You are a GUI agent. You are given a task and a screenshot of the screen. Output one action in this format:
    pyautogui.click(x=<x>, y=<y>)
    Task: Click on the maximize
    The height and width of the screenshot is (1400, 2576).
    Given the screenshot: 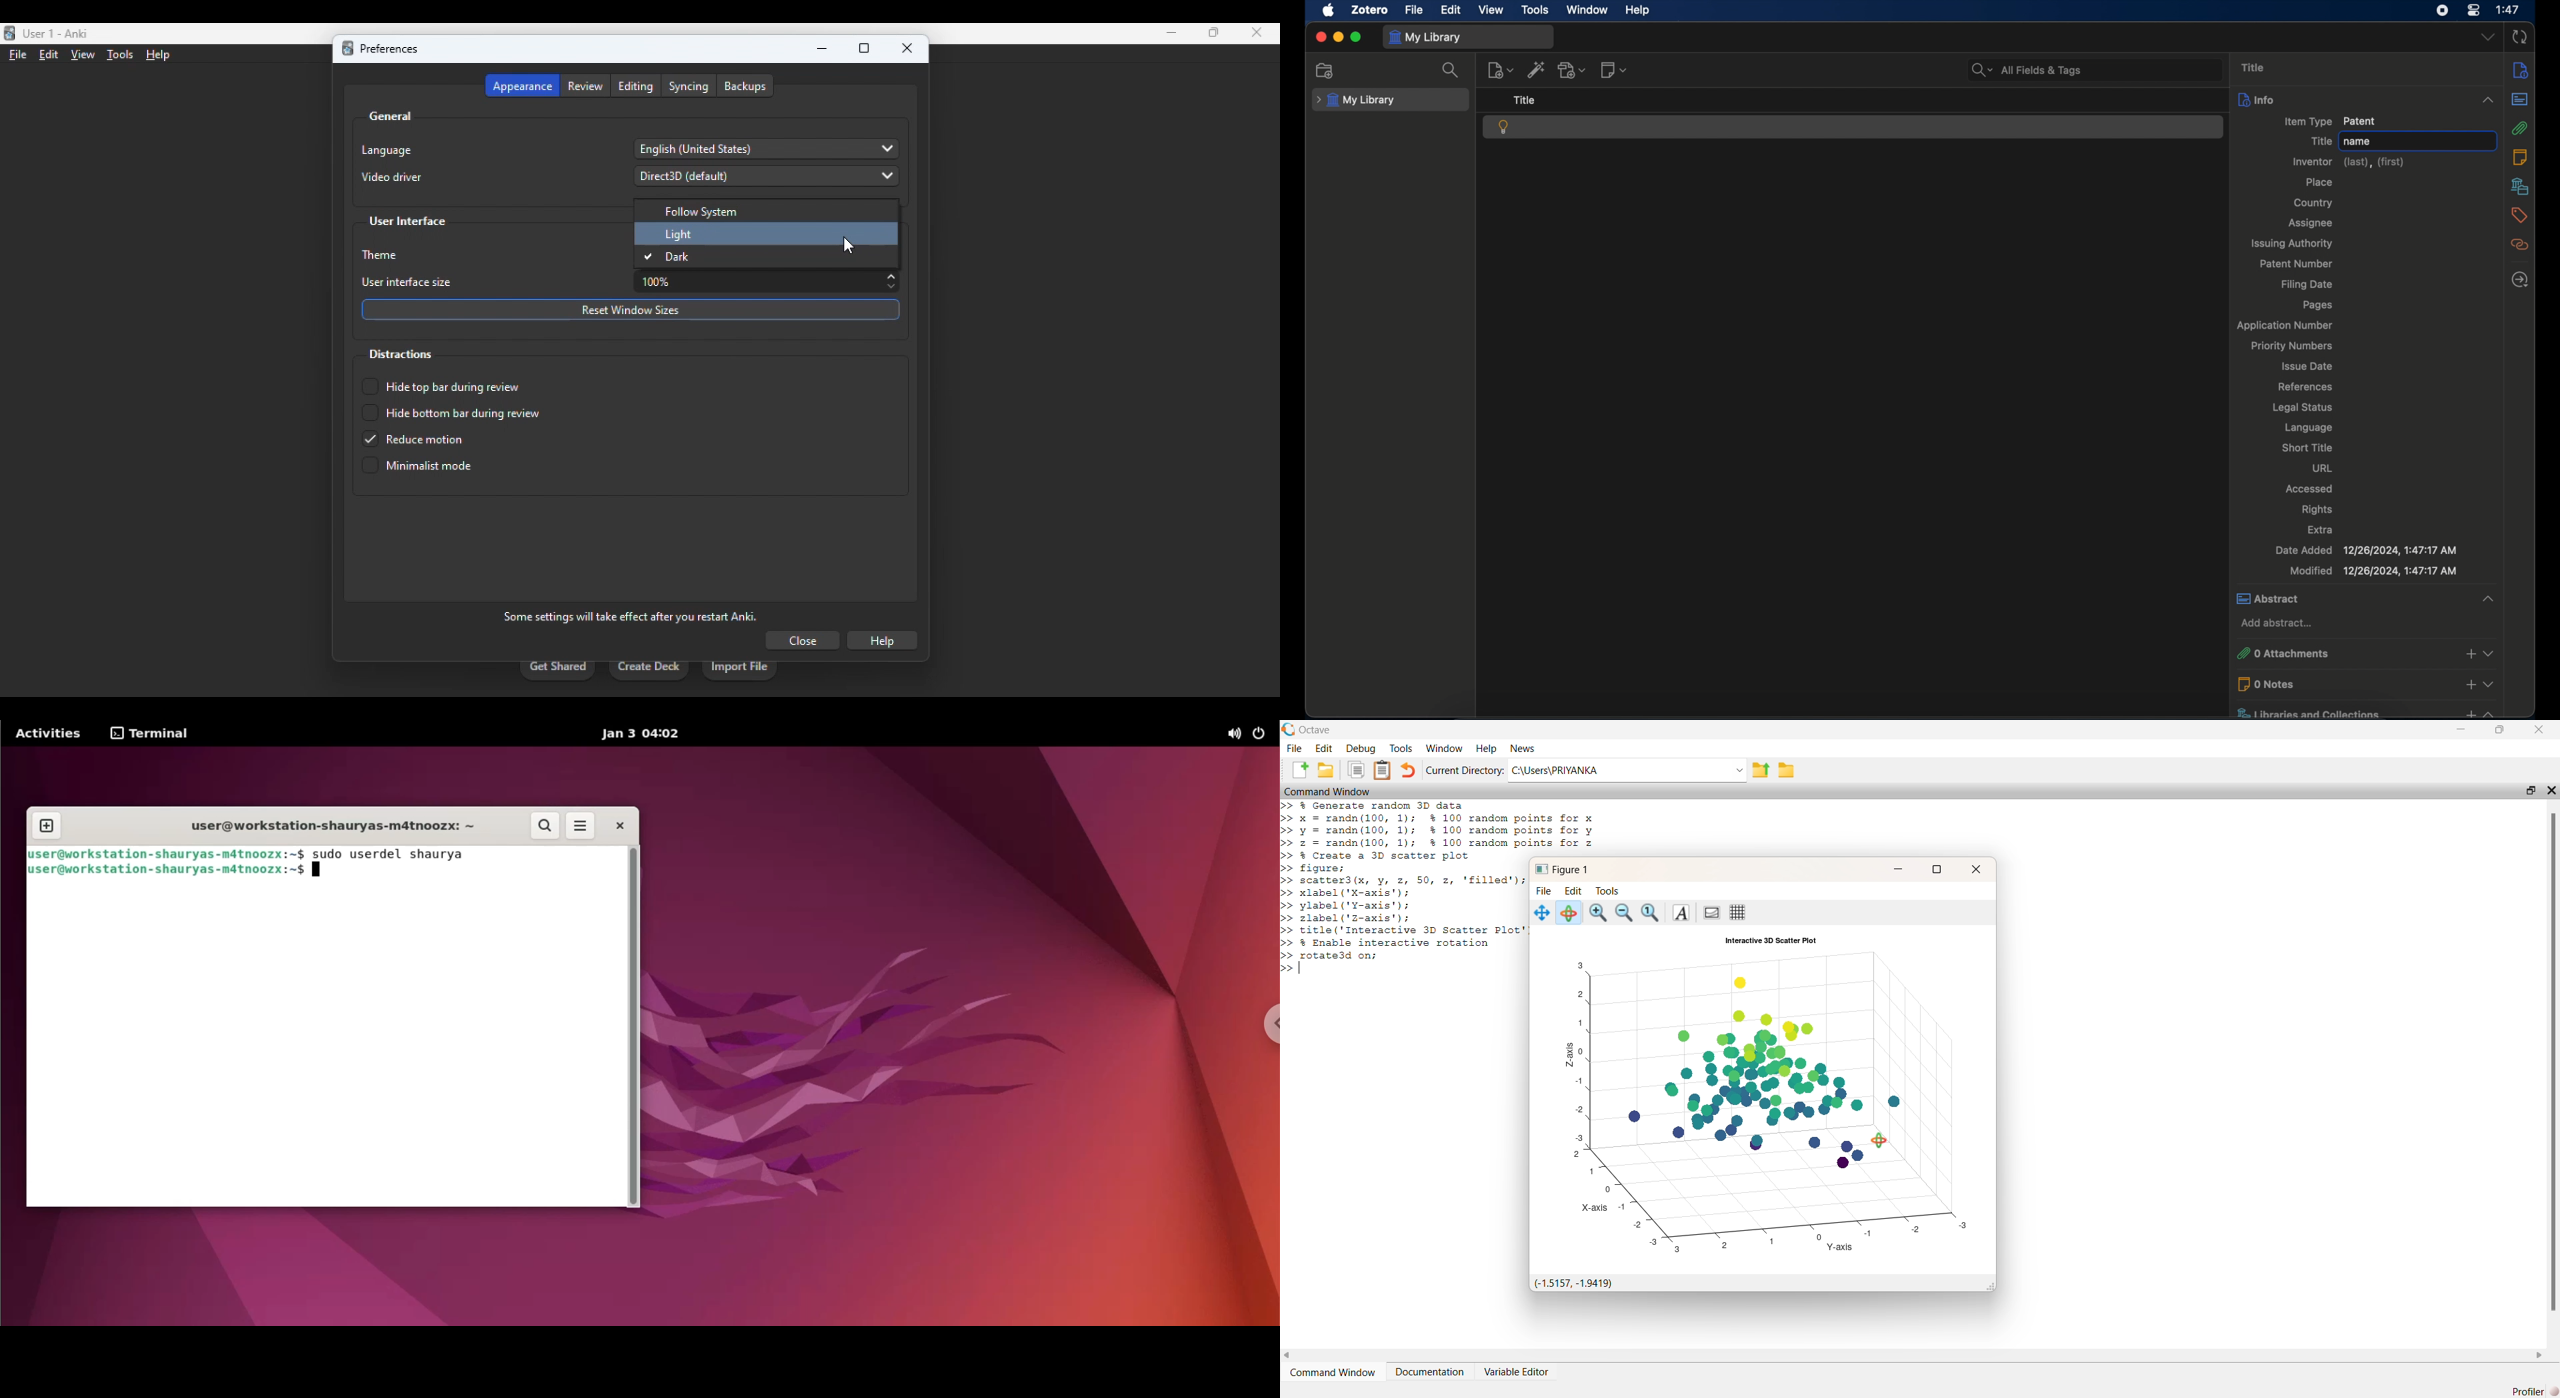 What is the action you would take?
    pyautogui.click(x=1357, y=37)
    